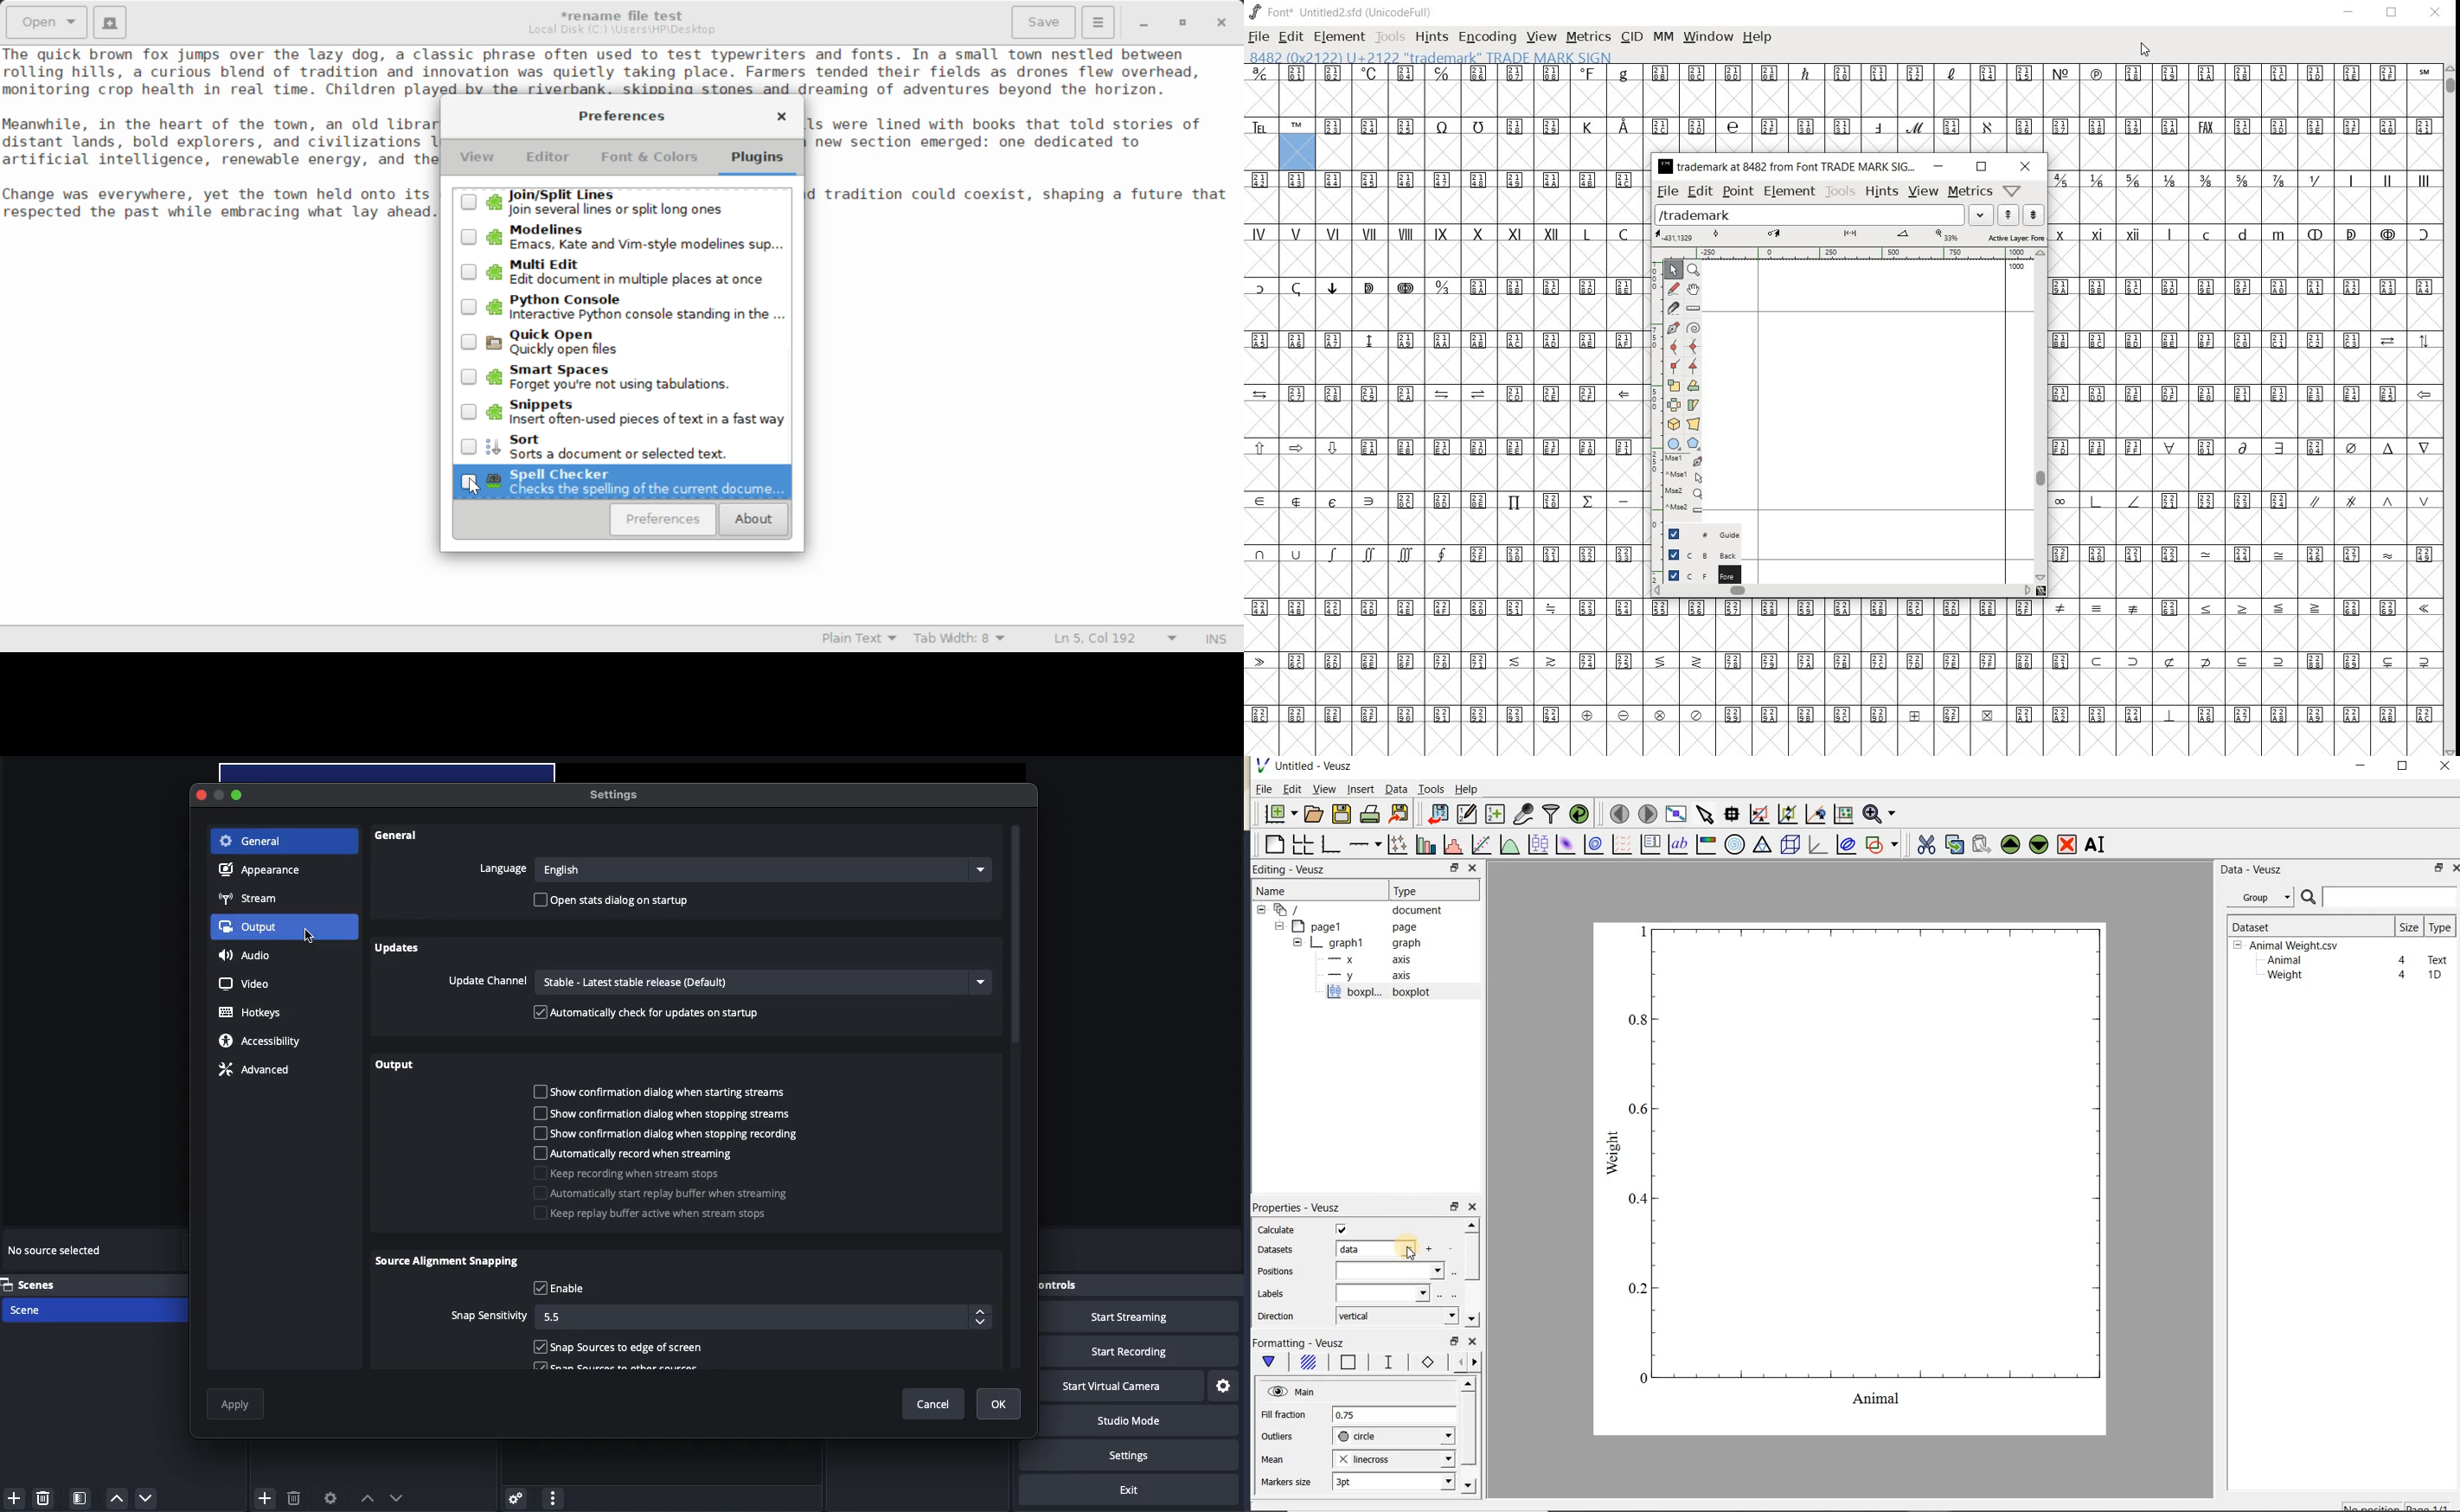 This screenshot has height=1512, width=2464. I want to click on positions, so click(1275, 1273).